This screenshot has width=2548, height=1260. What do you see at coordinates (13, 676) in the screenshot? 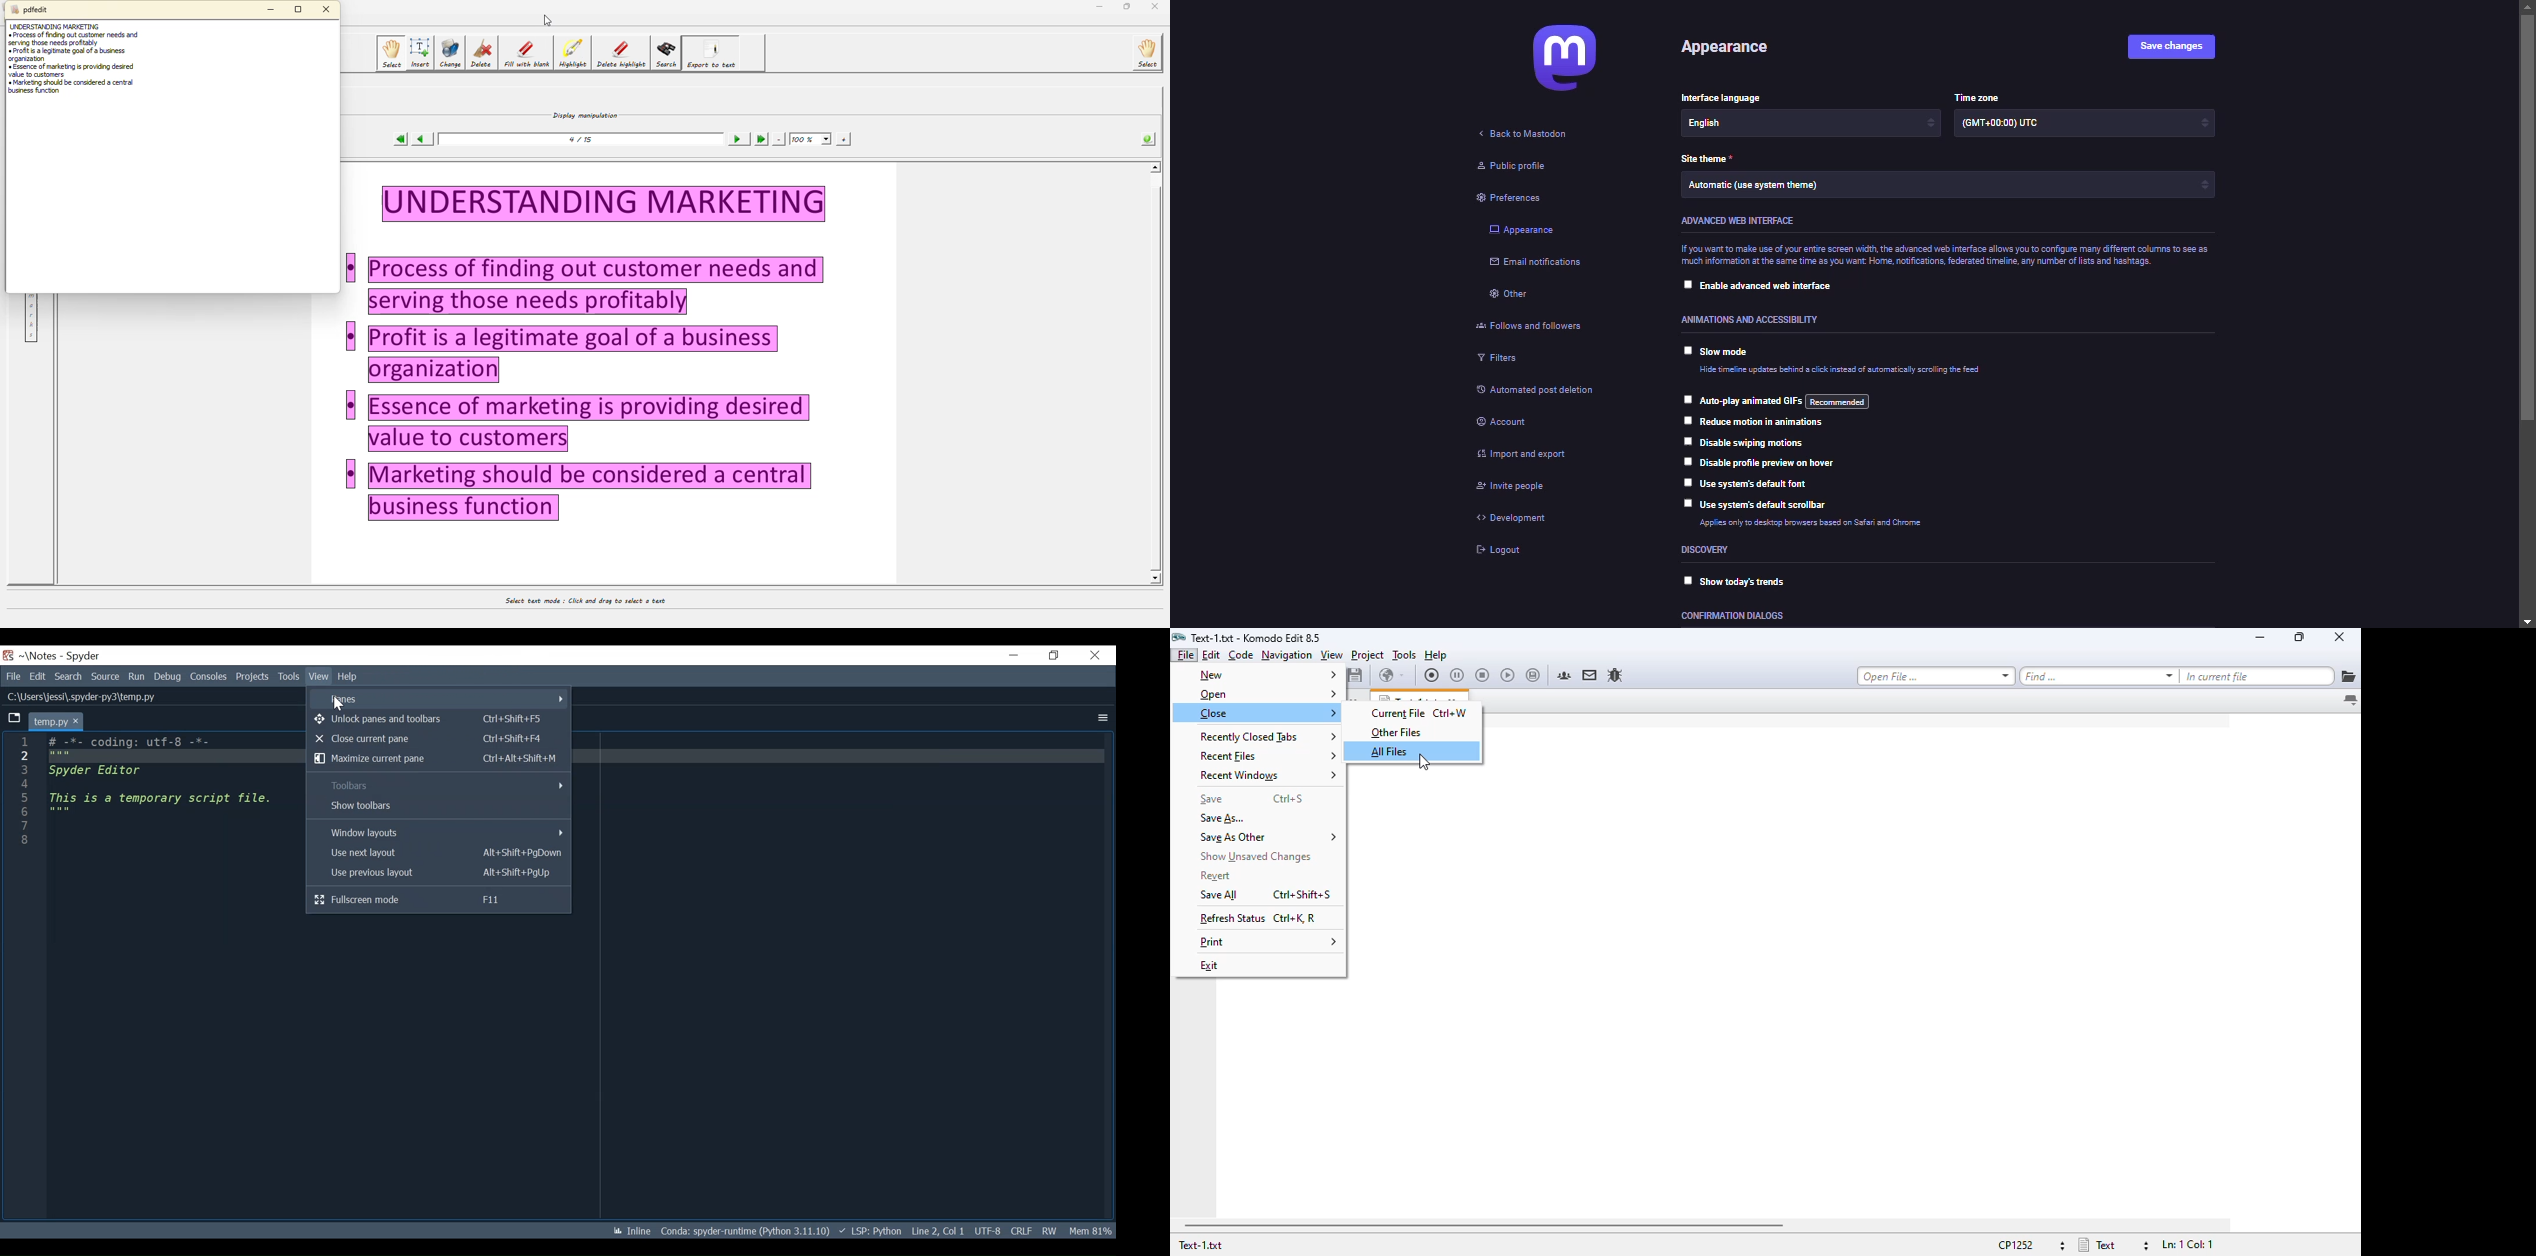
I see `File` at bounding box center [13, 676].